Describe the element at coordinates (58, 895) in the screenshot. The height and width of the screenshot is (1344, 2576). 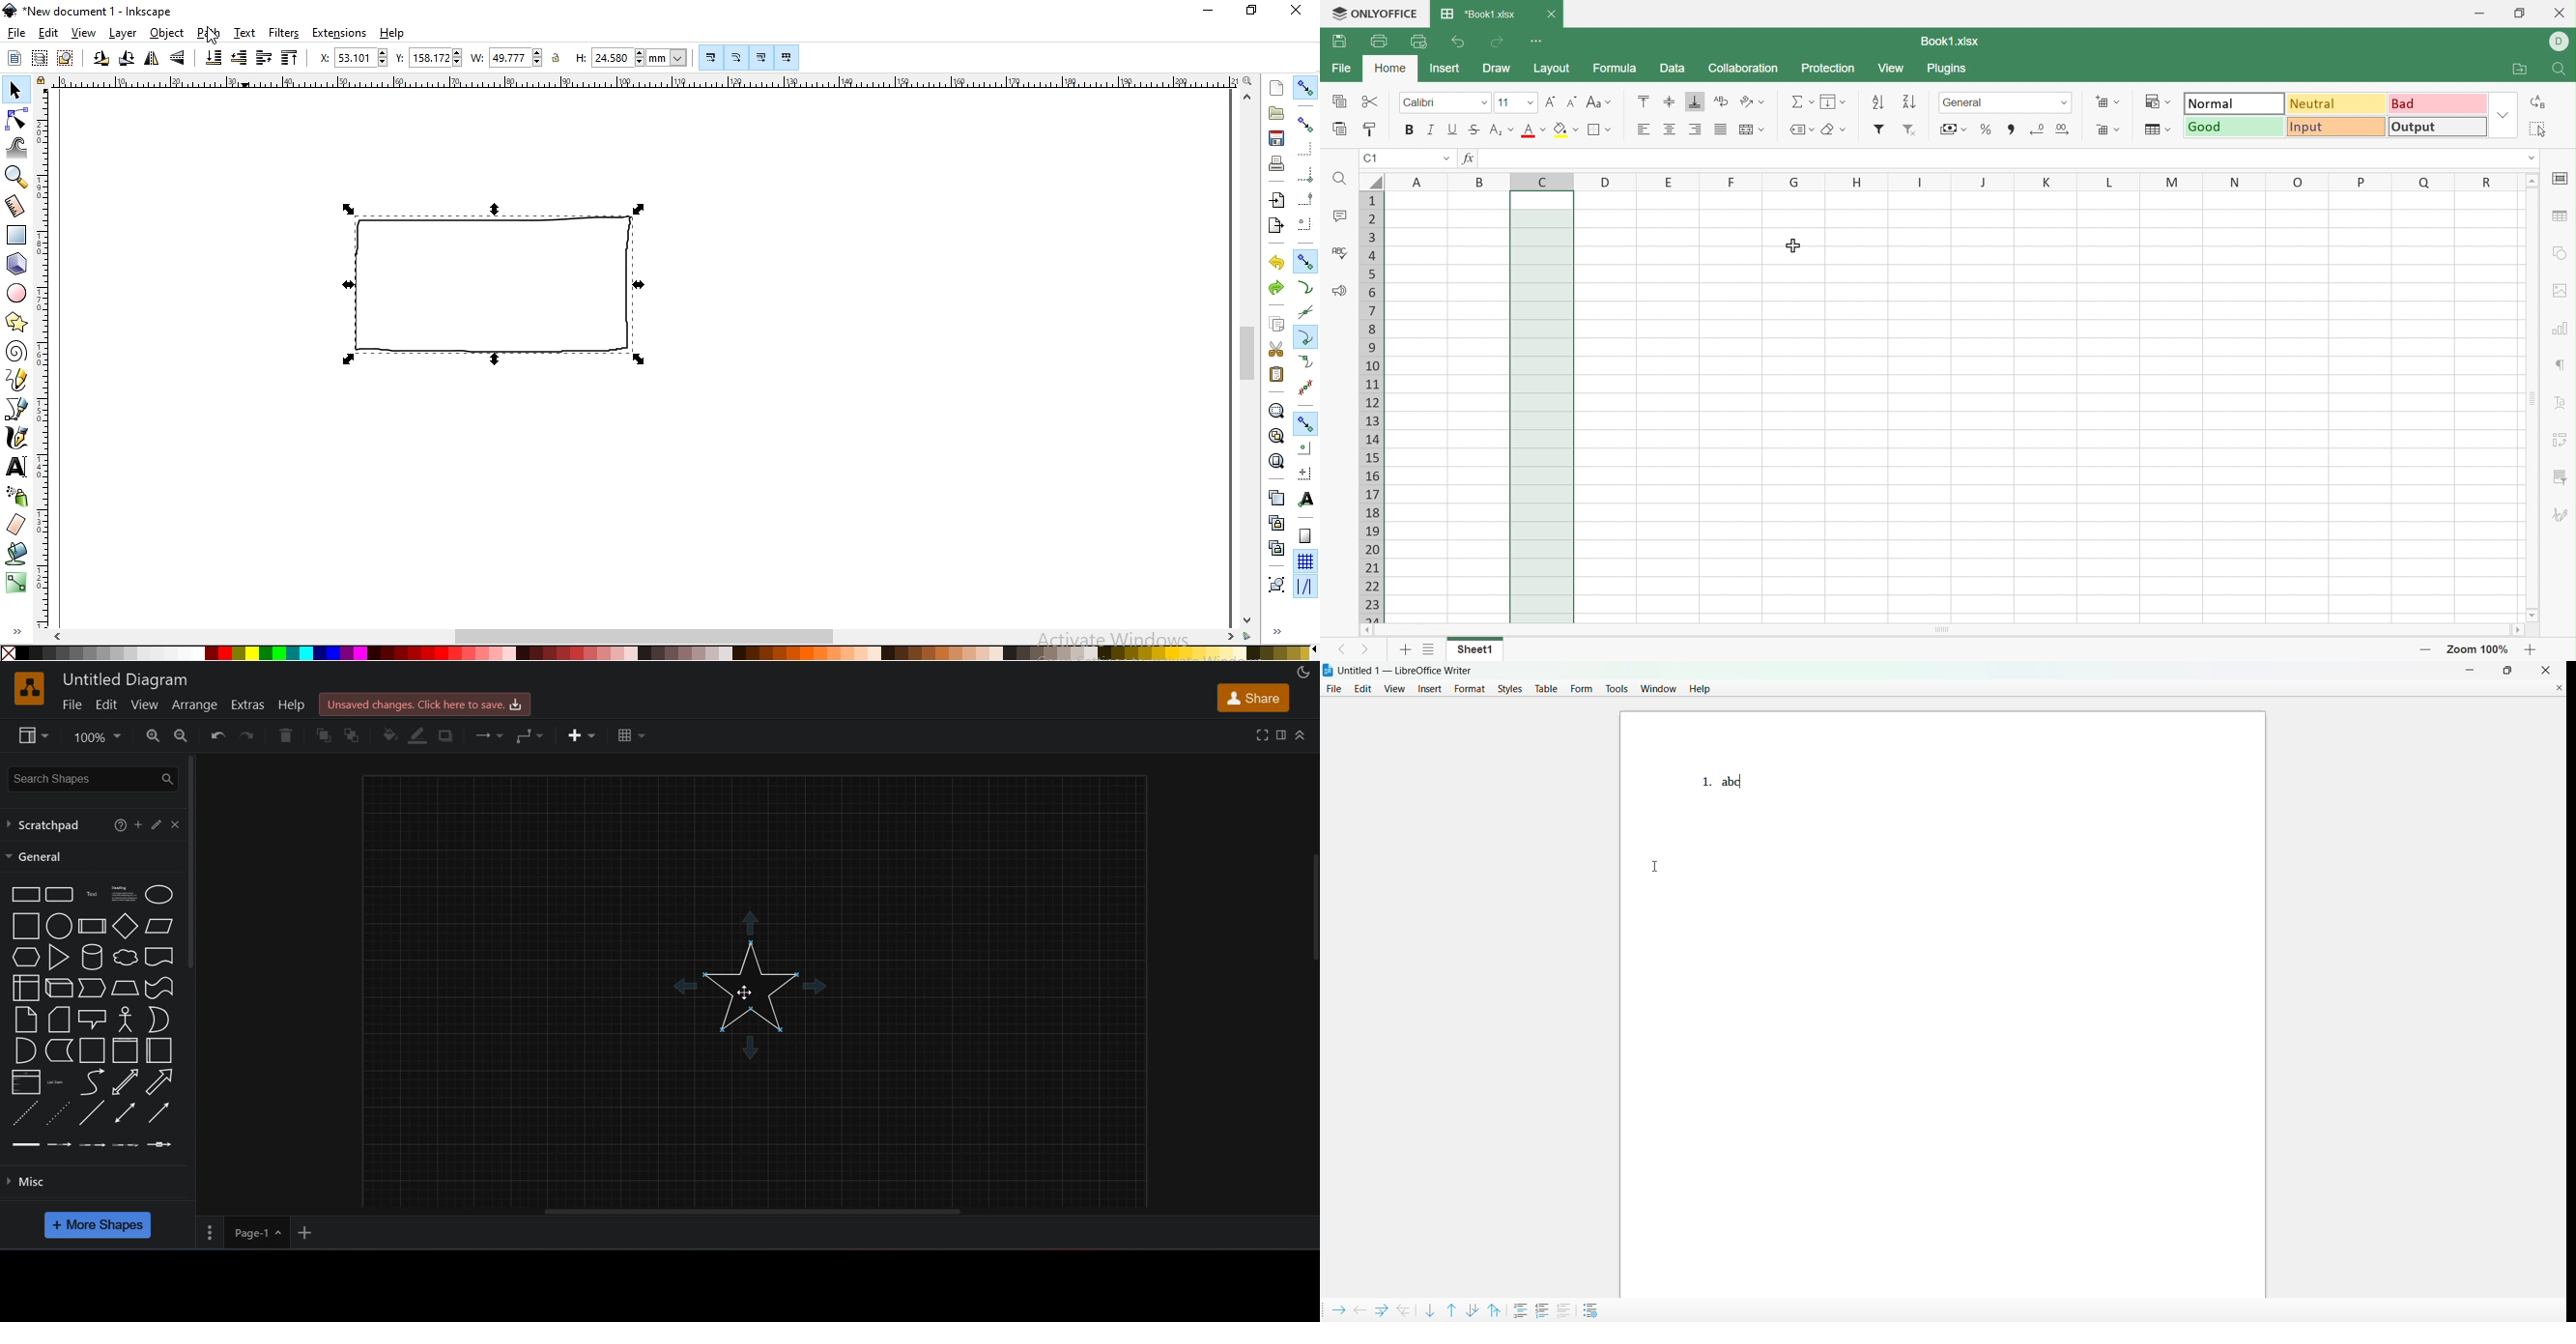
I see `rounded rectangle` at that location.